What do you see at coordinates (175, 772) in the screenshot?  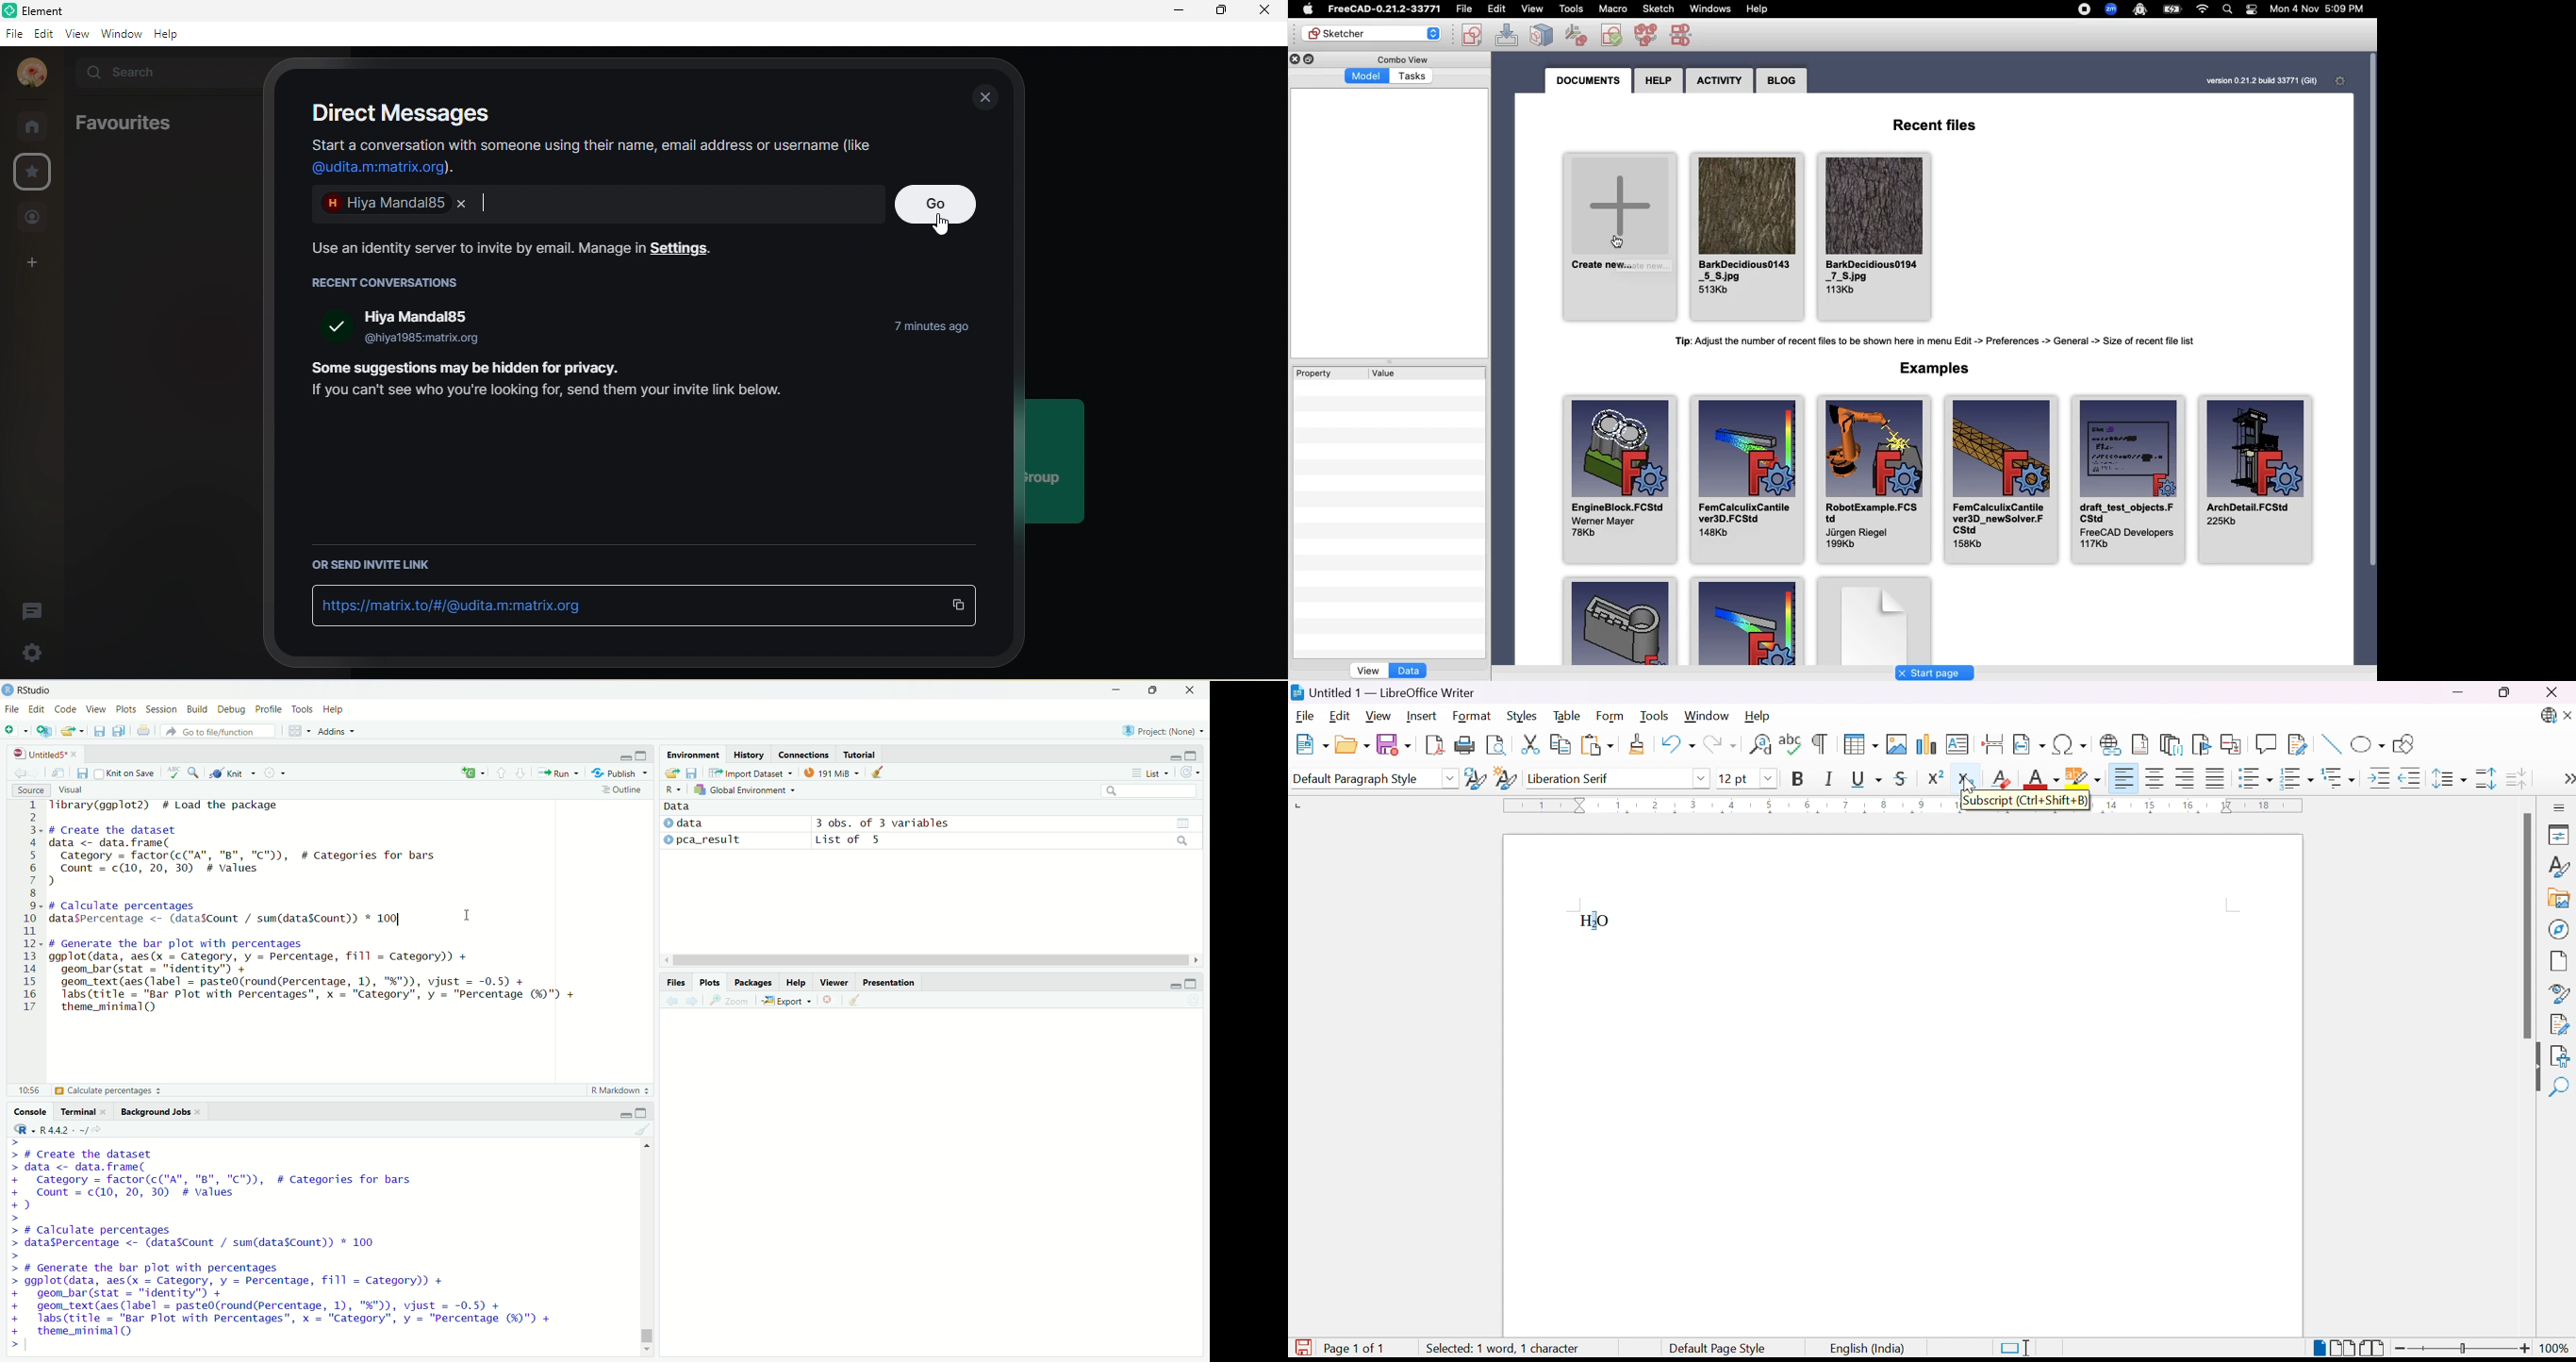 I see `spelling check` at bounding box center [175, 772].